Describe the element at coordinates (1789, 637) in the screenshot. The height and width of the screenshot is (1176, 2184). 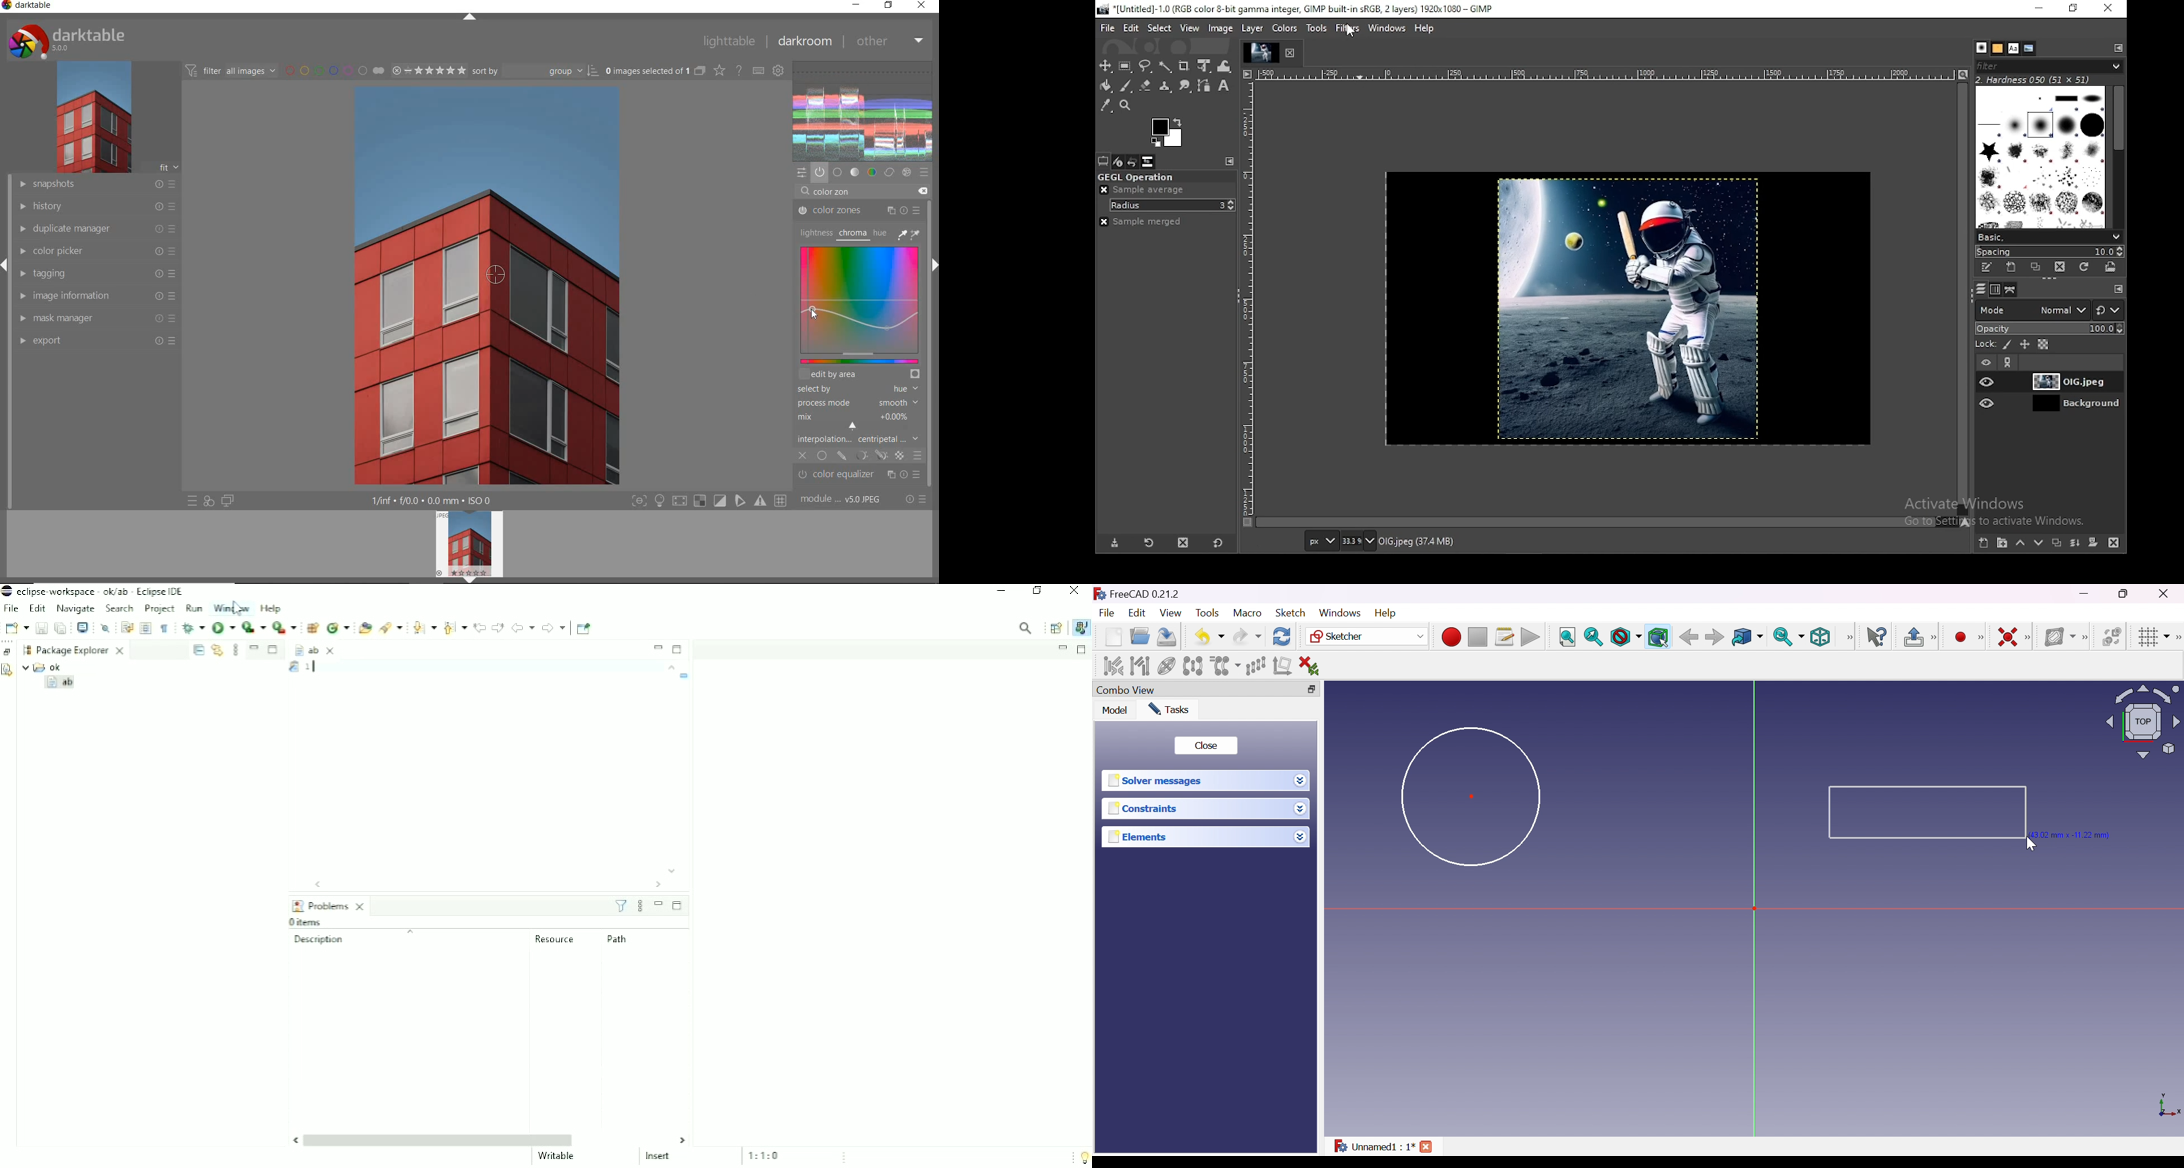
I see `` at that location.